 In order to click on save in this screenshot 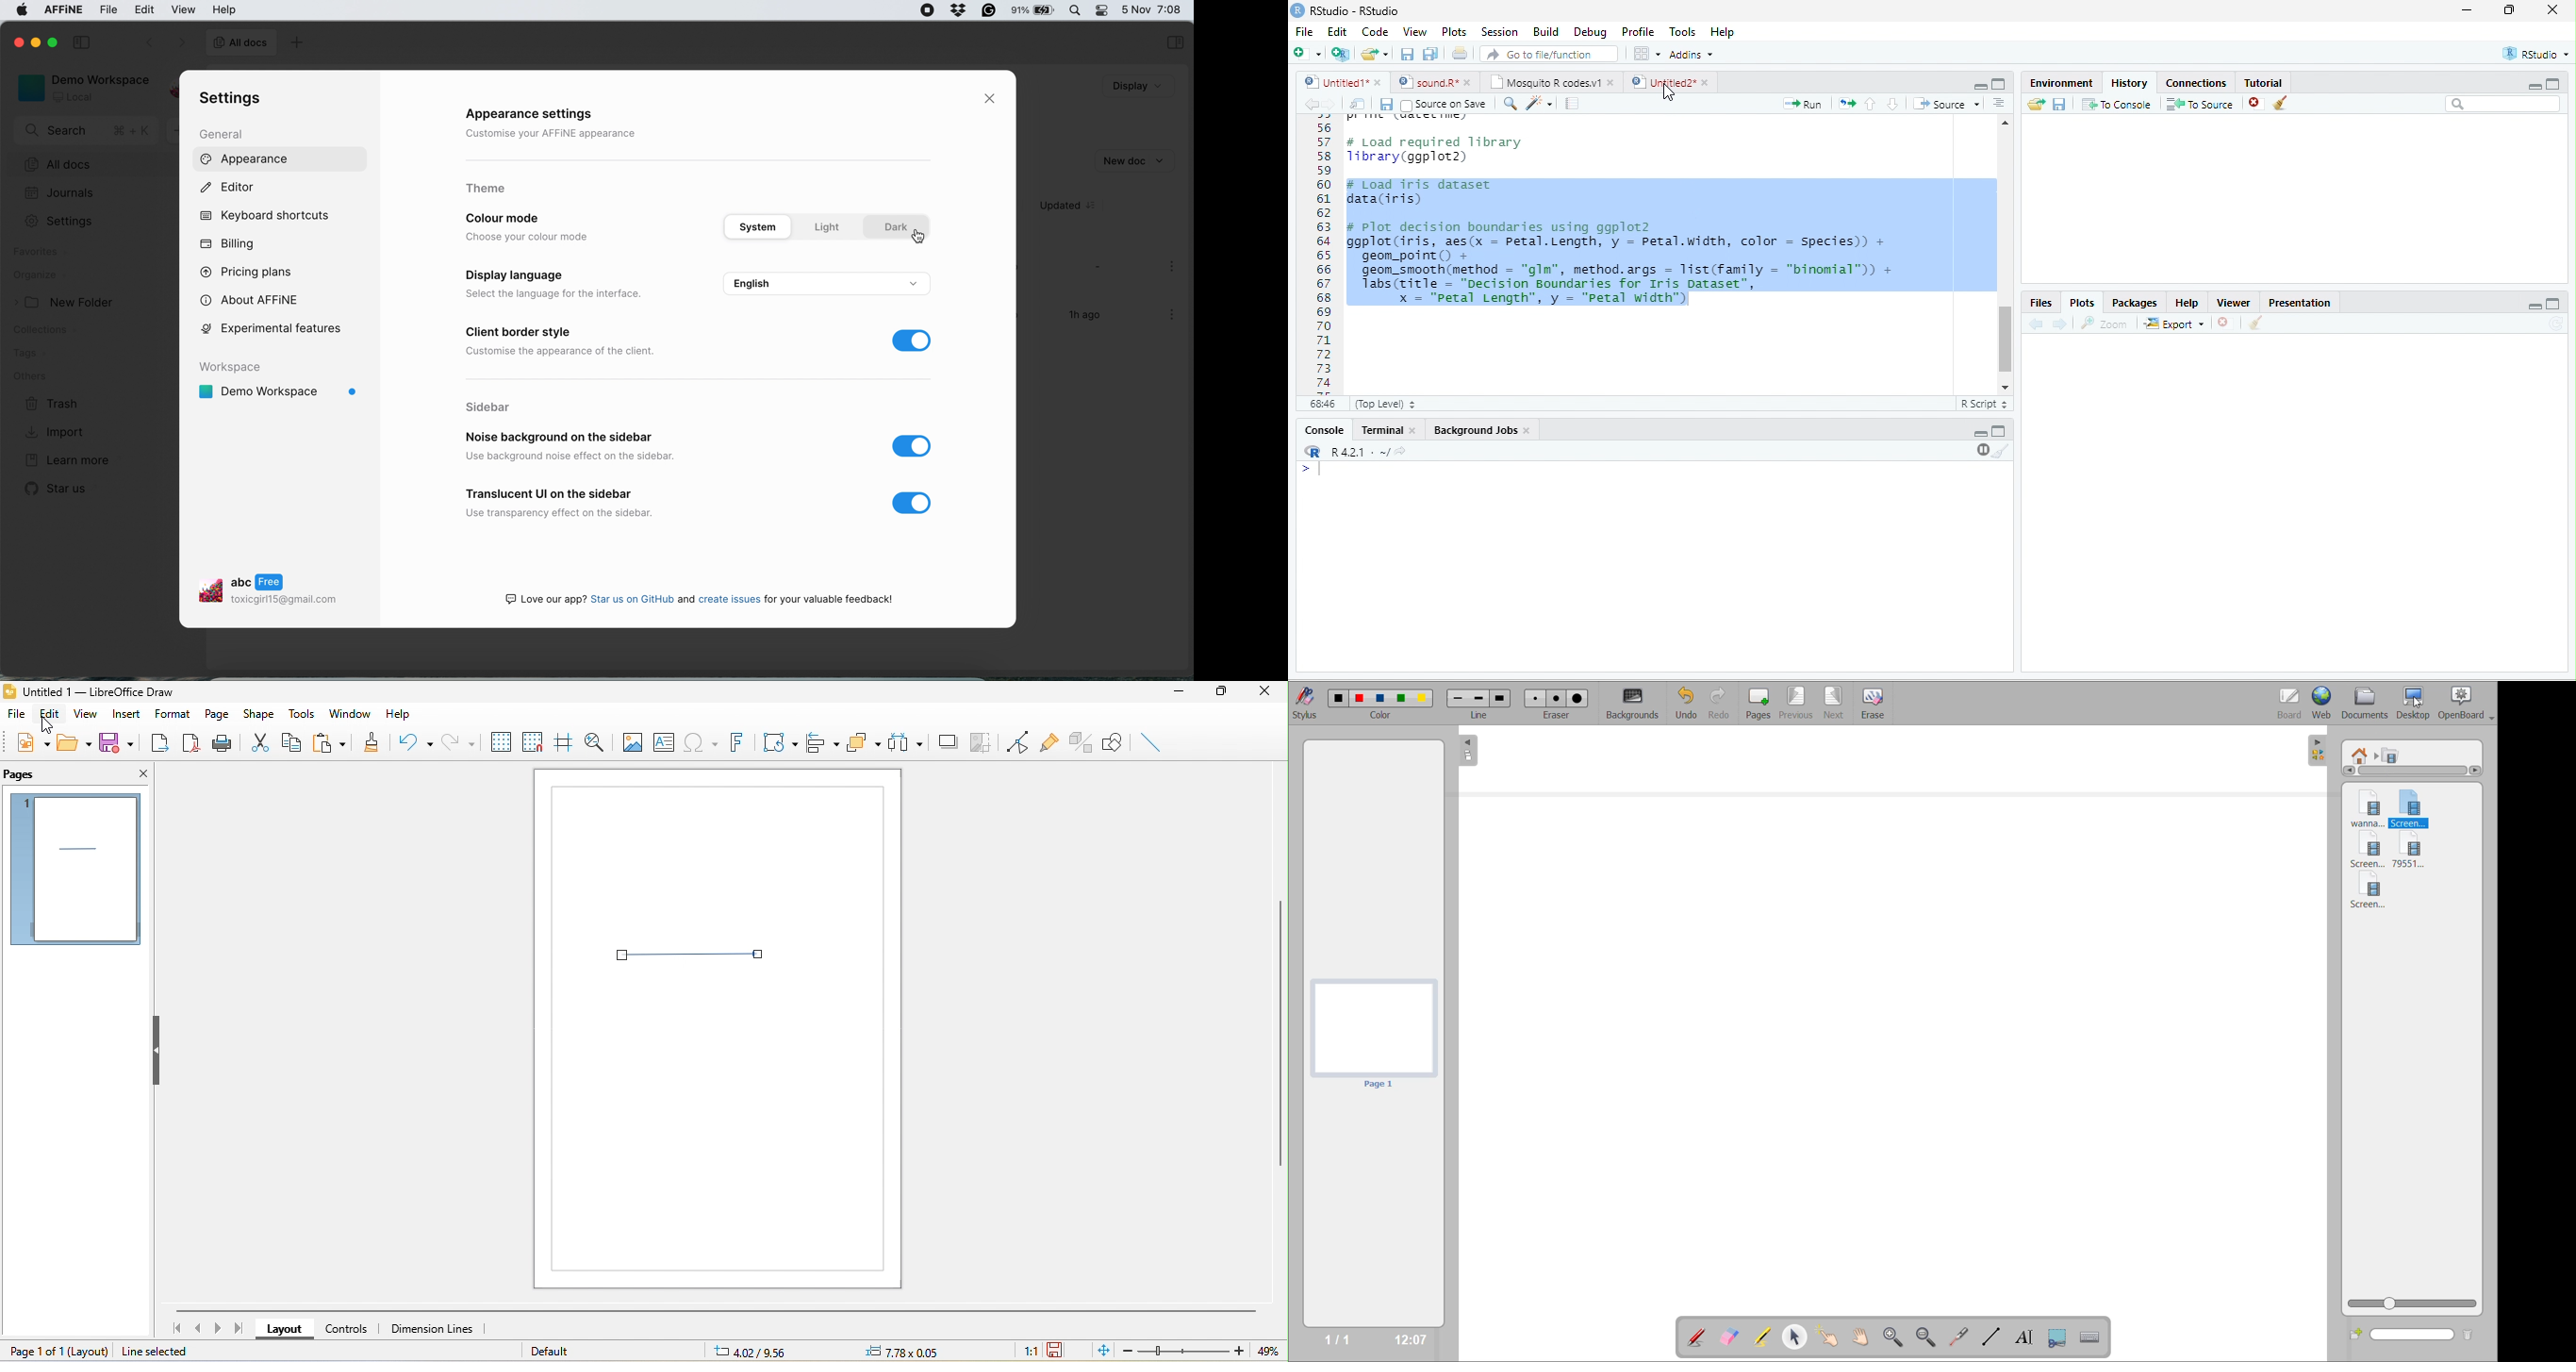, I will do `click(1407, 54)`.